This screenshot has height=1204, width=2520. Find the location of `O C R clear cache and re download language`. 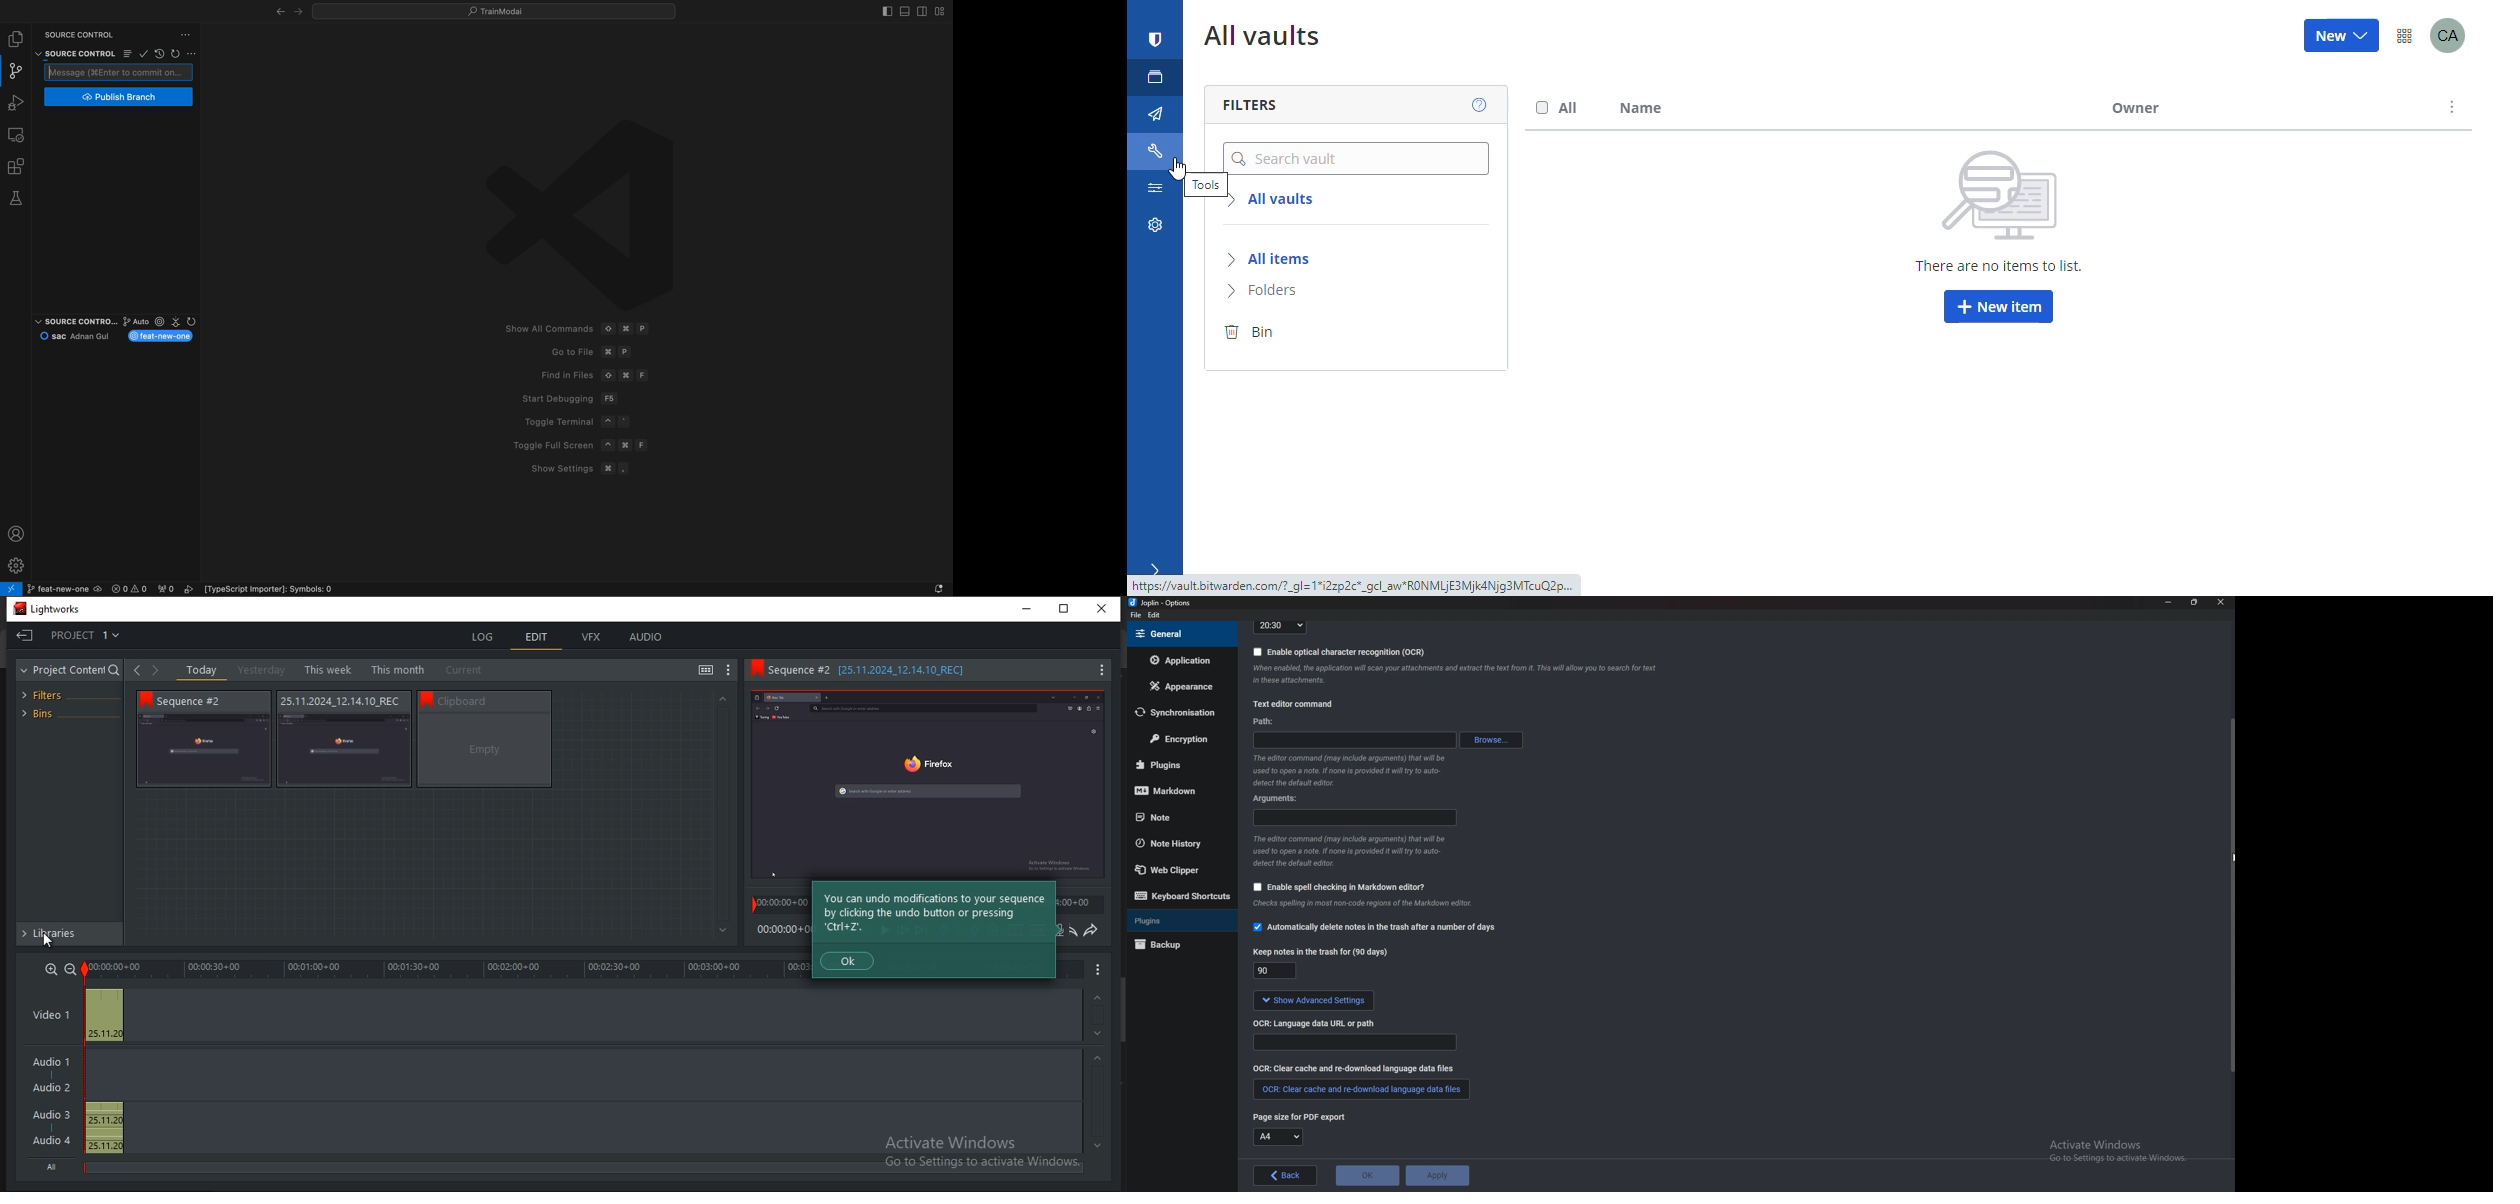

O C R clear cache and re download language is located at coordinates (1356, 1068).